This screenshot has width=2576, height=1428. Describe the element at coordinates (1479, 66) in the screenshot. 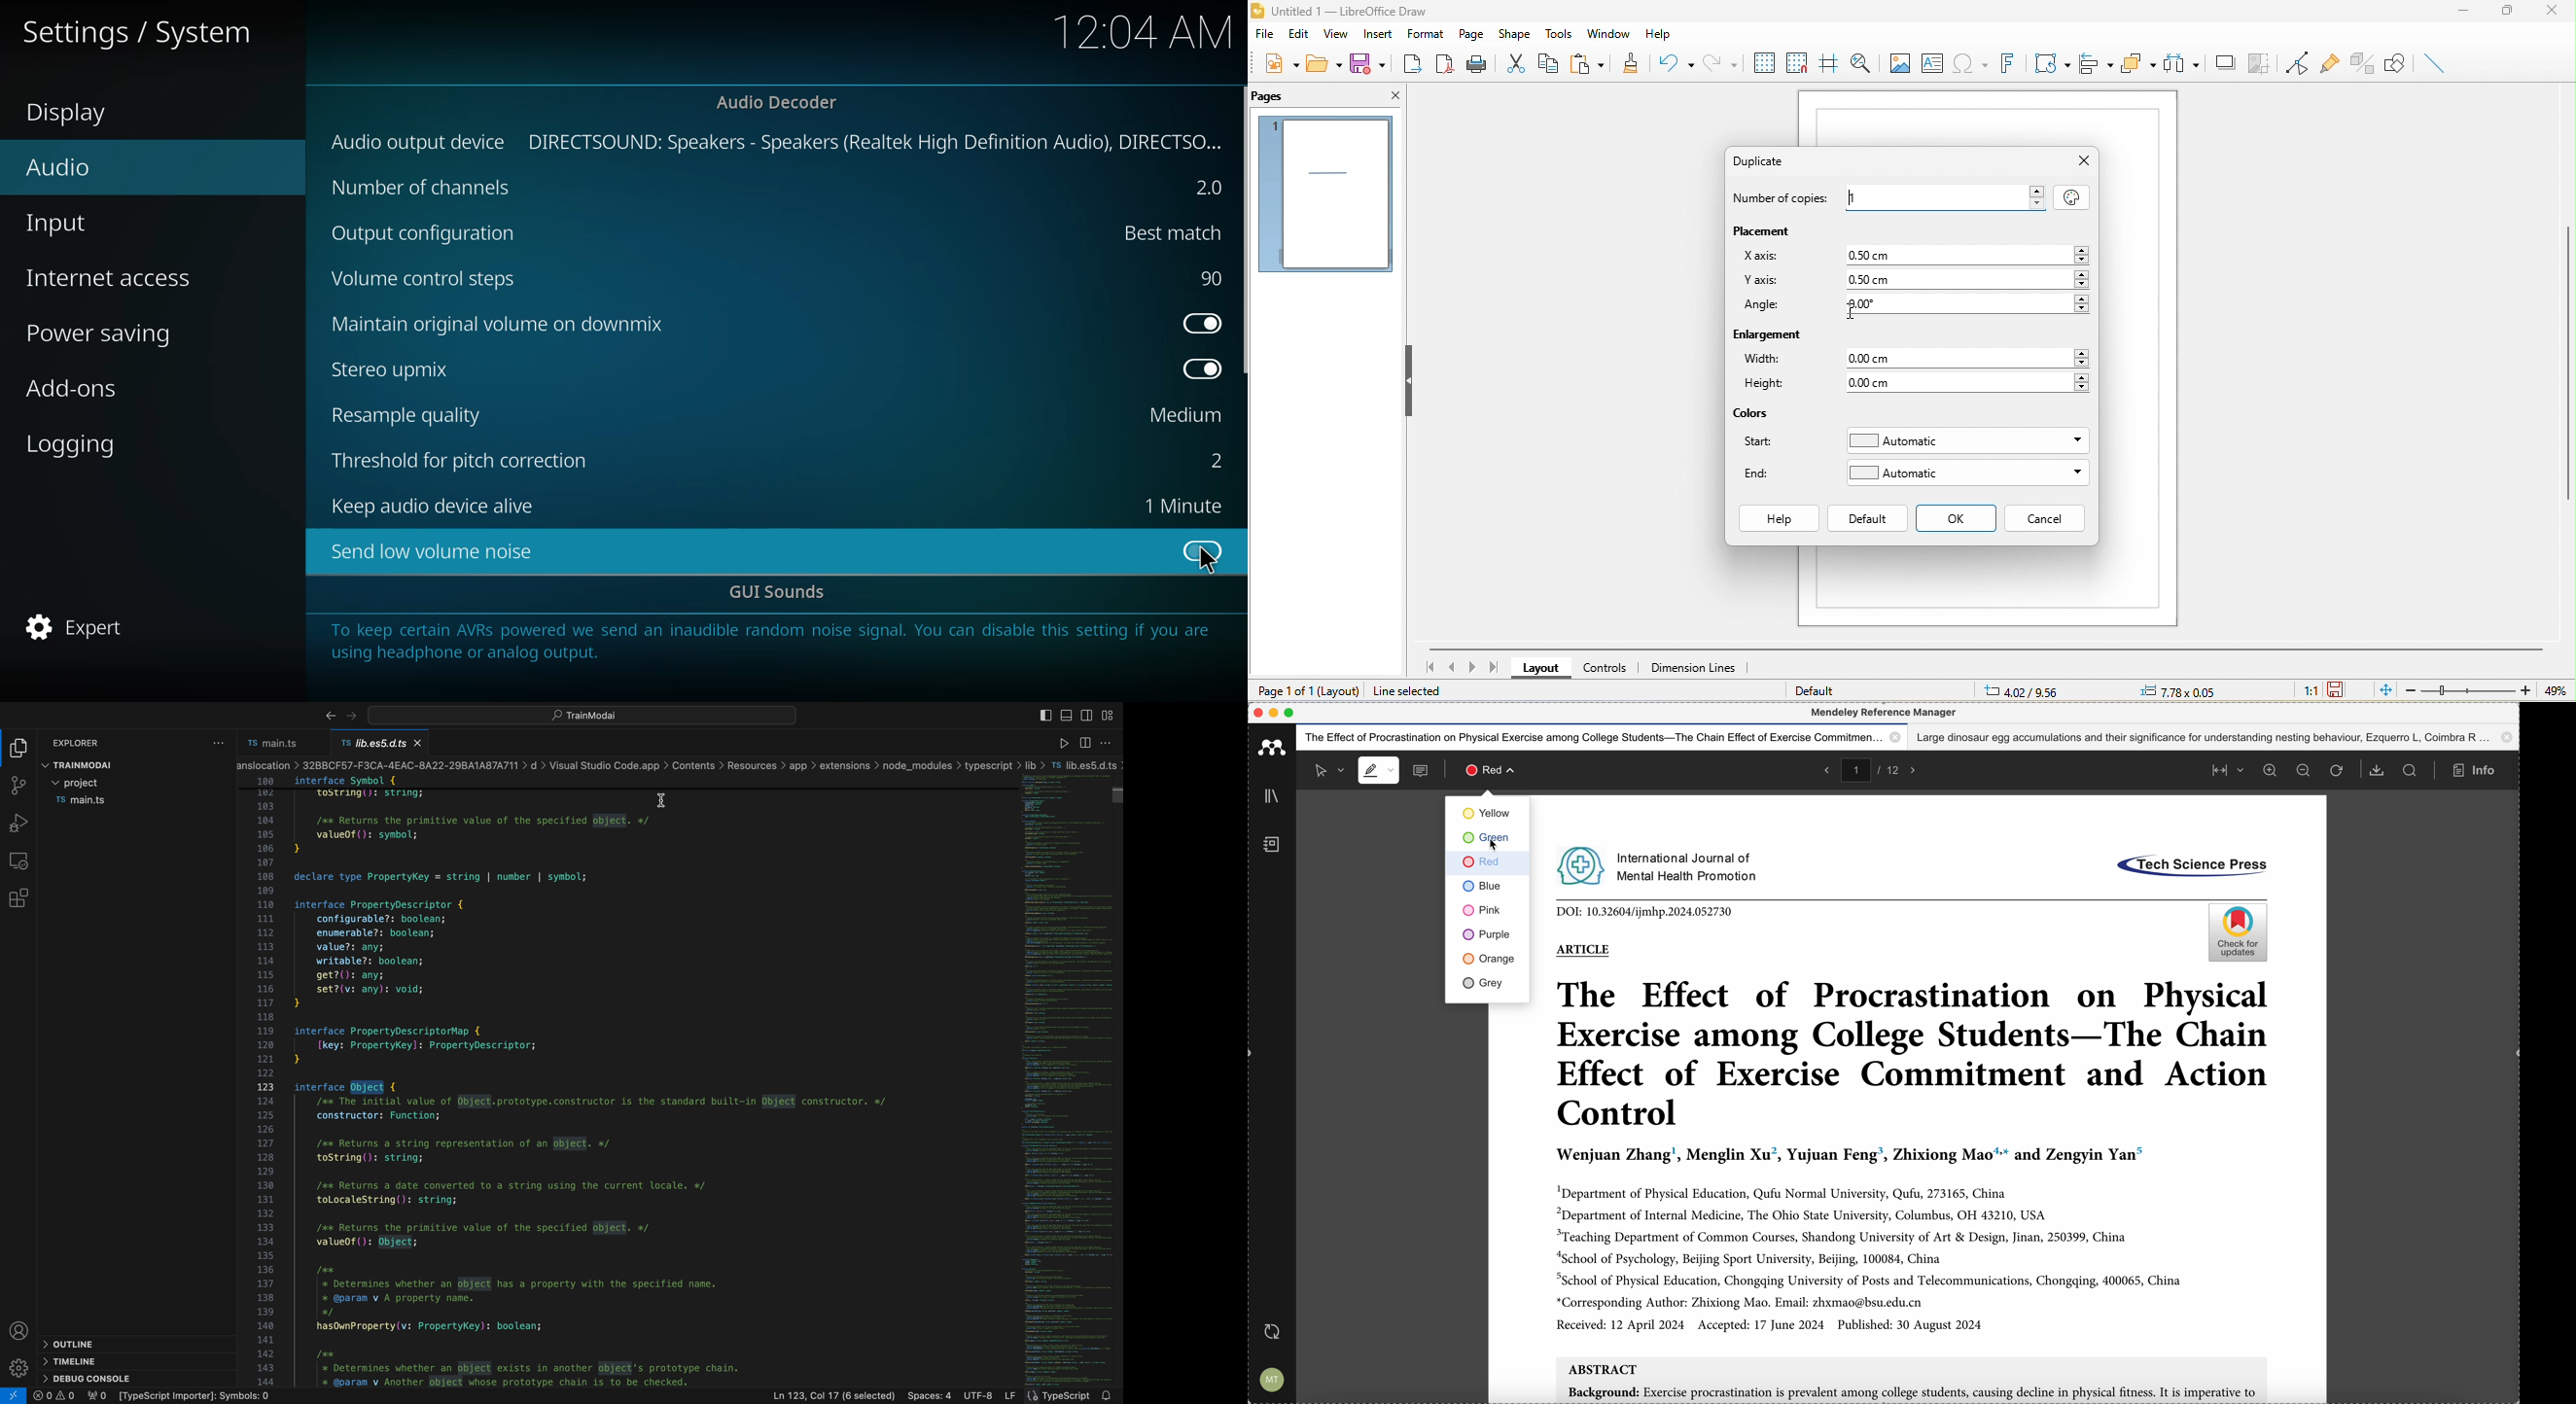

I see `print` at that location.